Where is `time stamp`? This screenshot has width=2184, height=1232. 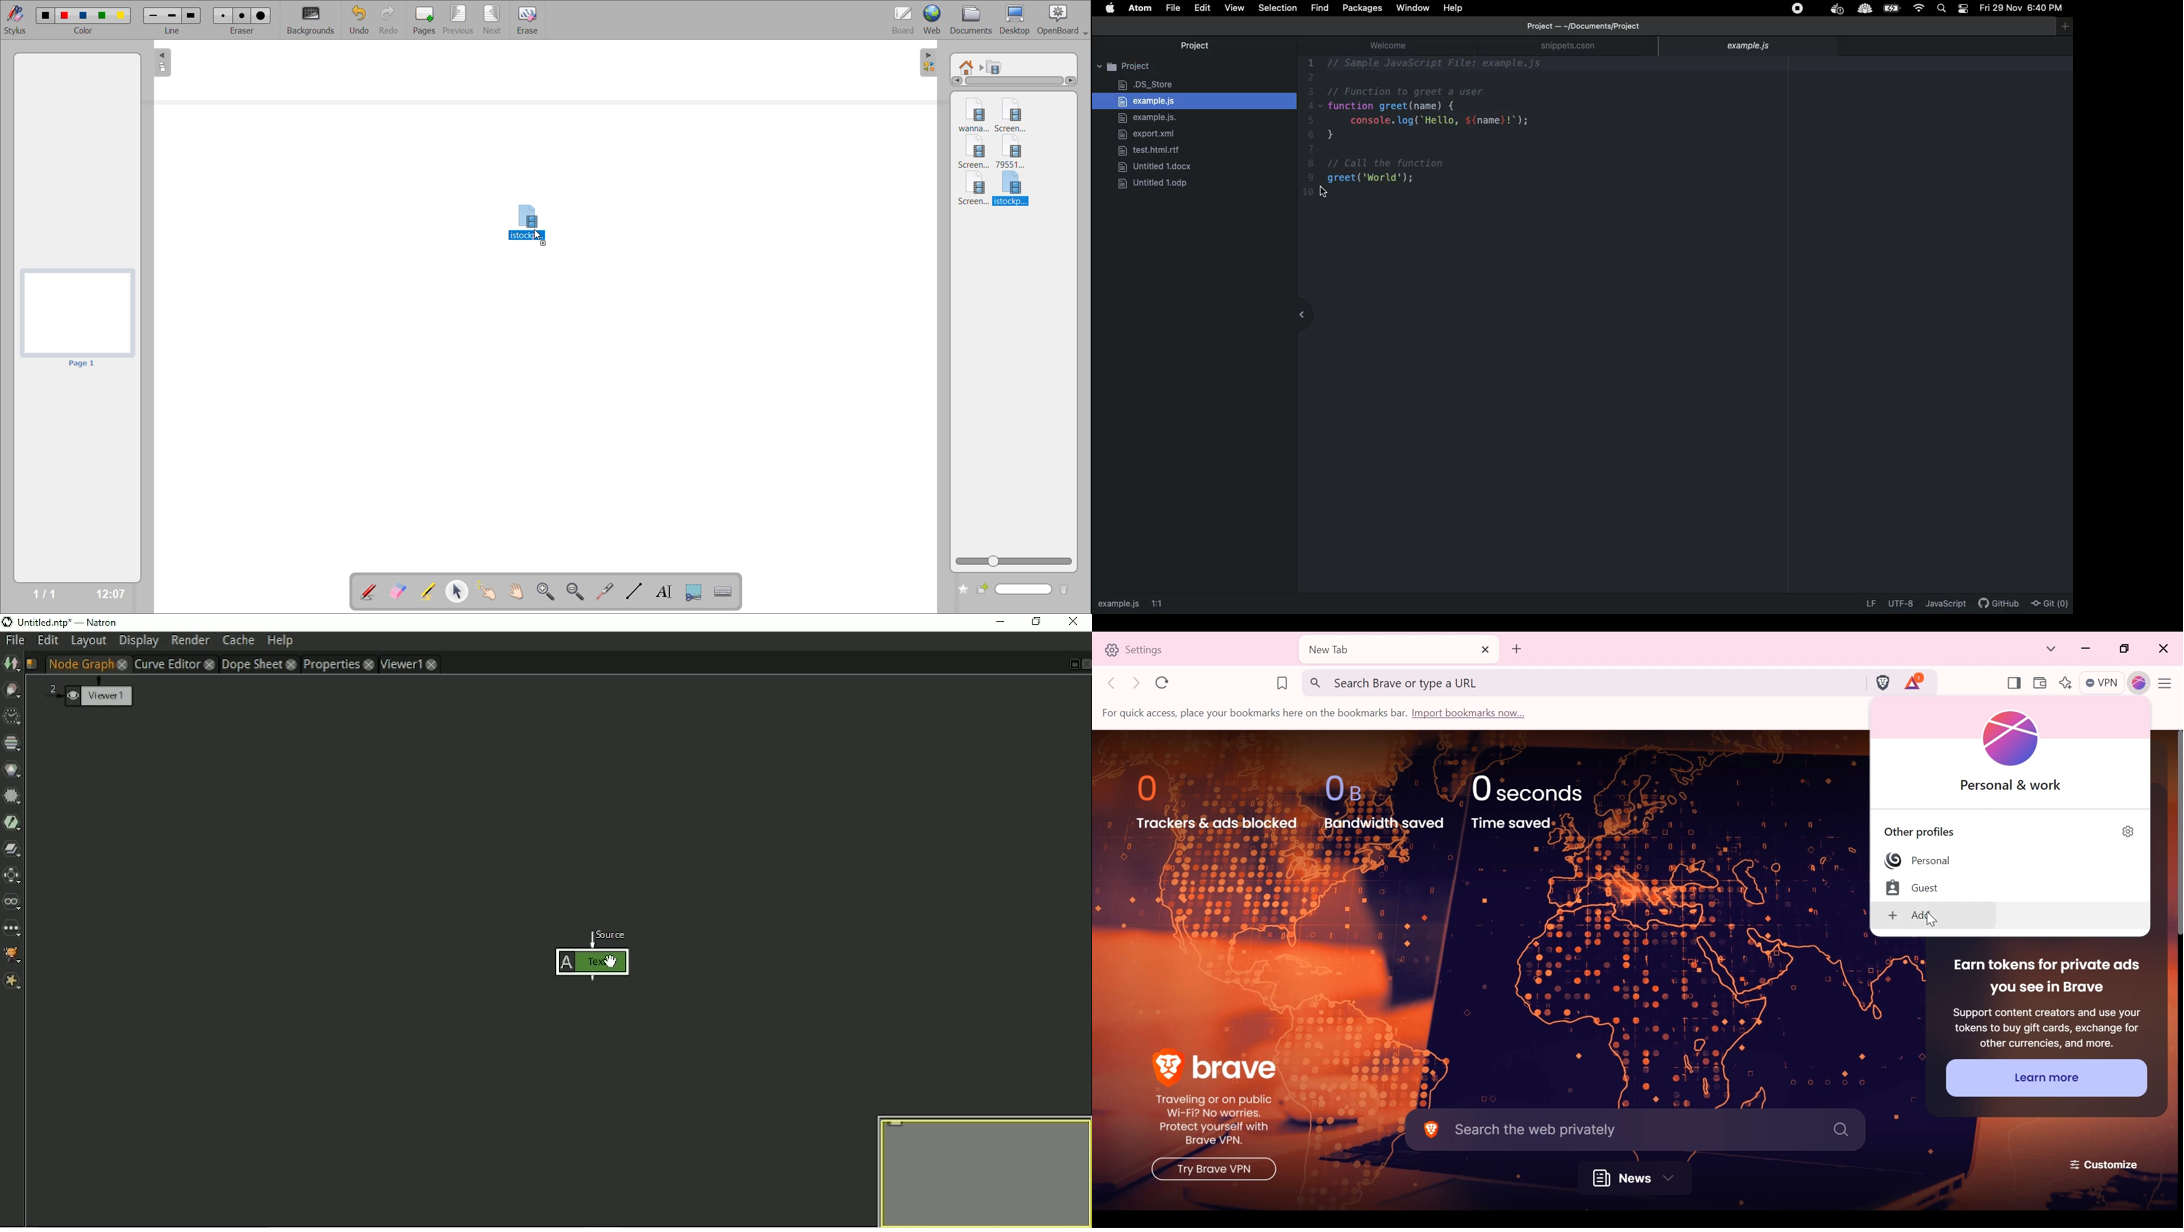
time stamp is located at coordinates (106, 592).